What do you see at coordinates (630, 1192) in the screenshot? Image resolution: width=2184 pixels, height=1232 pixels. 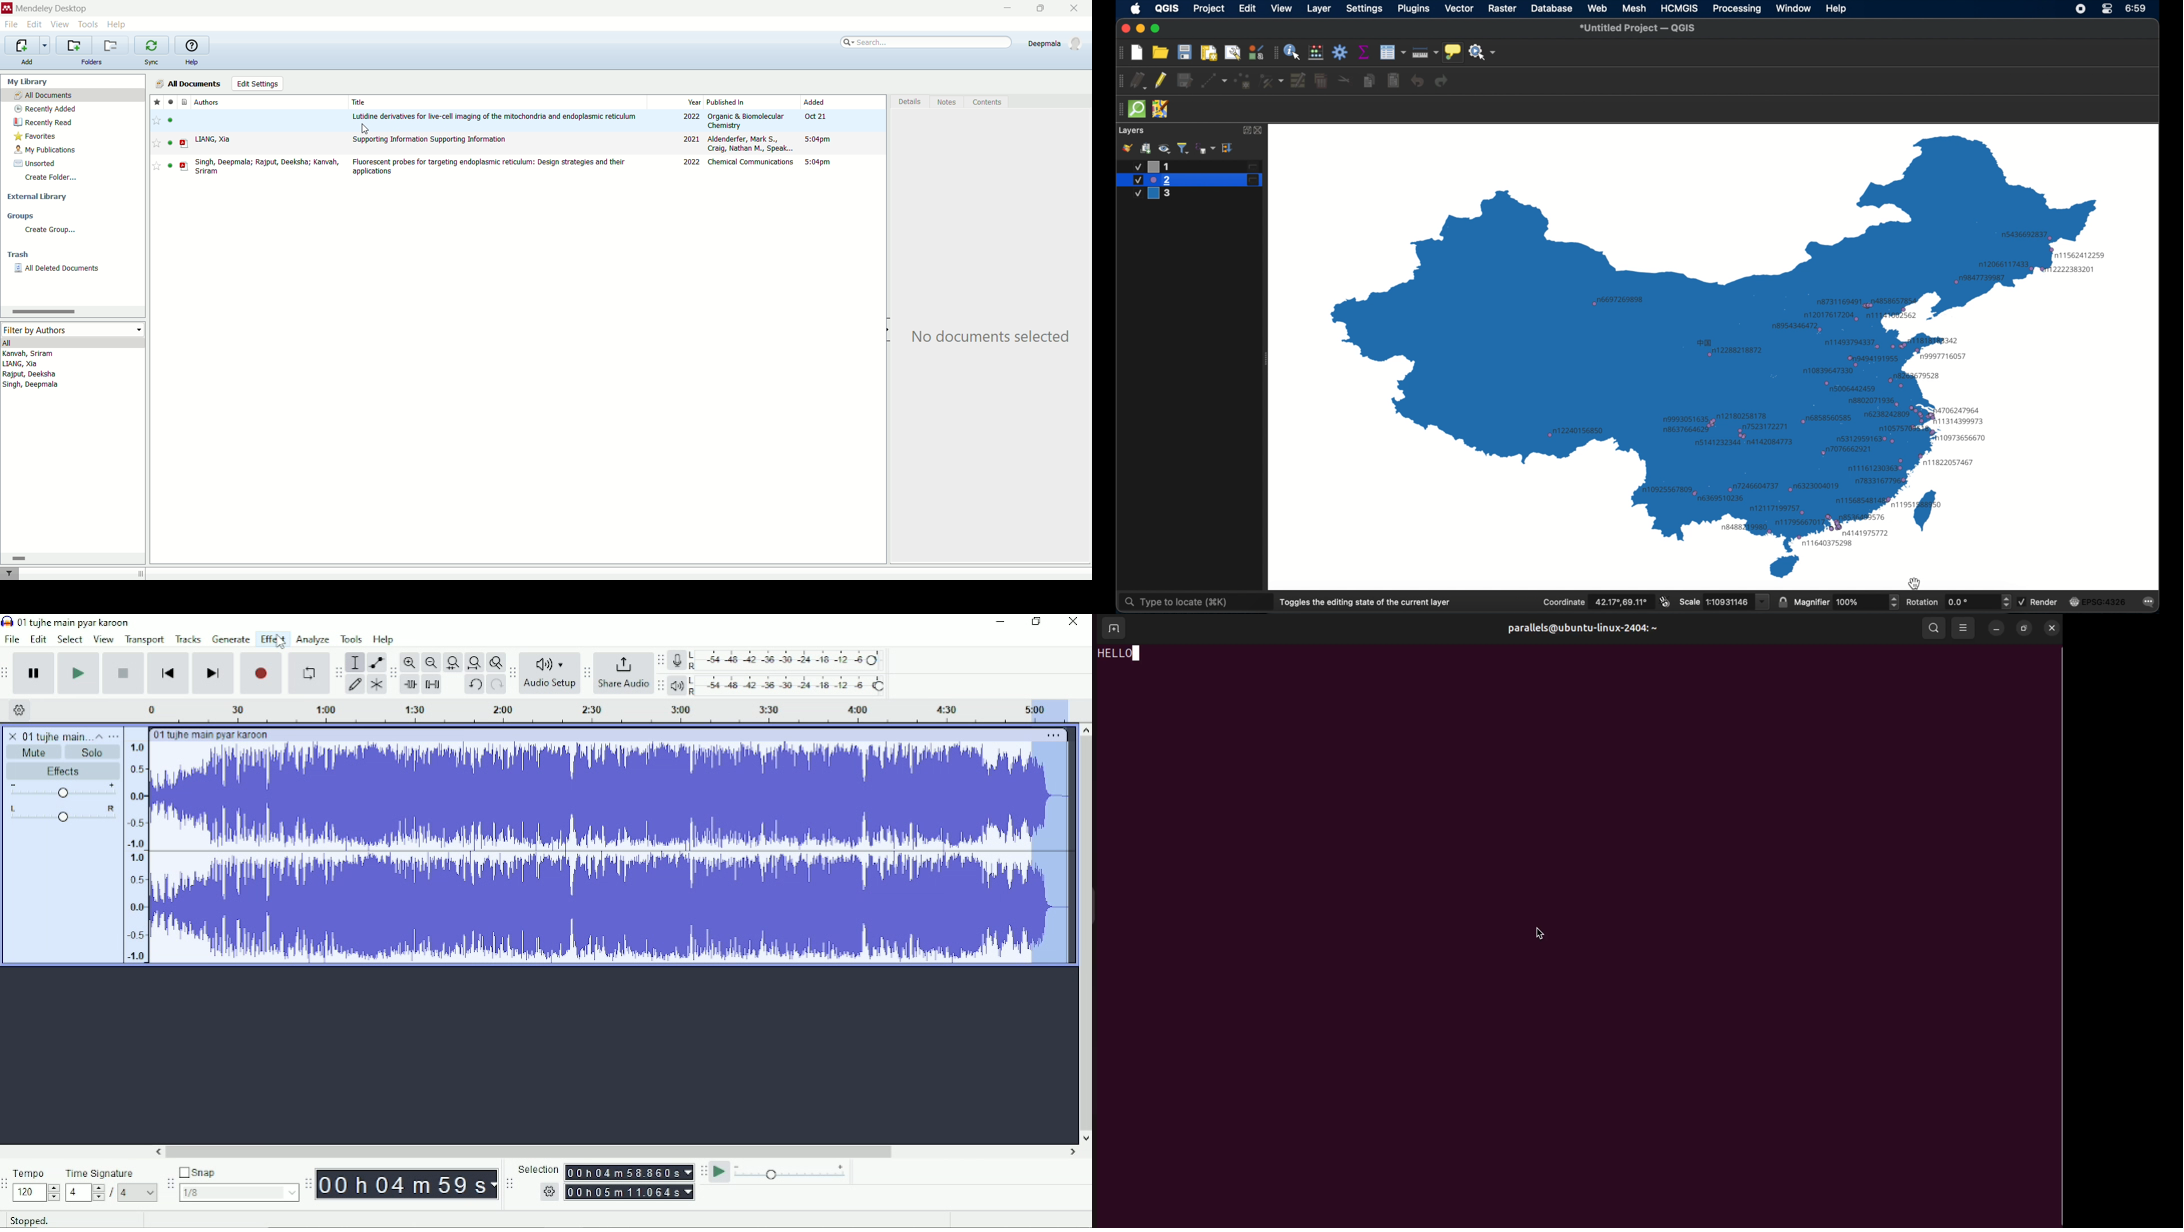 I see `00h00m00.000s` at bounding box center [630, 1192].